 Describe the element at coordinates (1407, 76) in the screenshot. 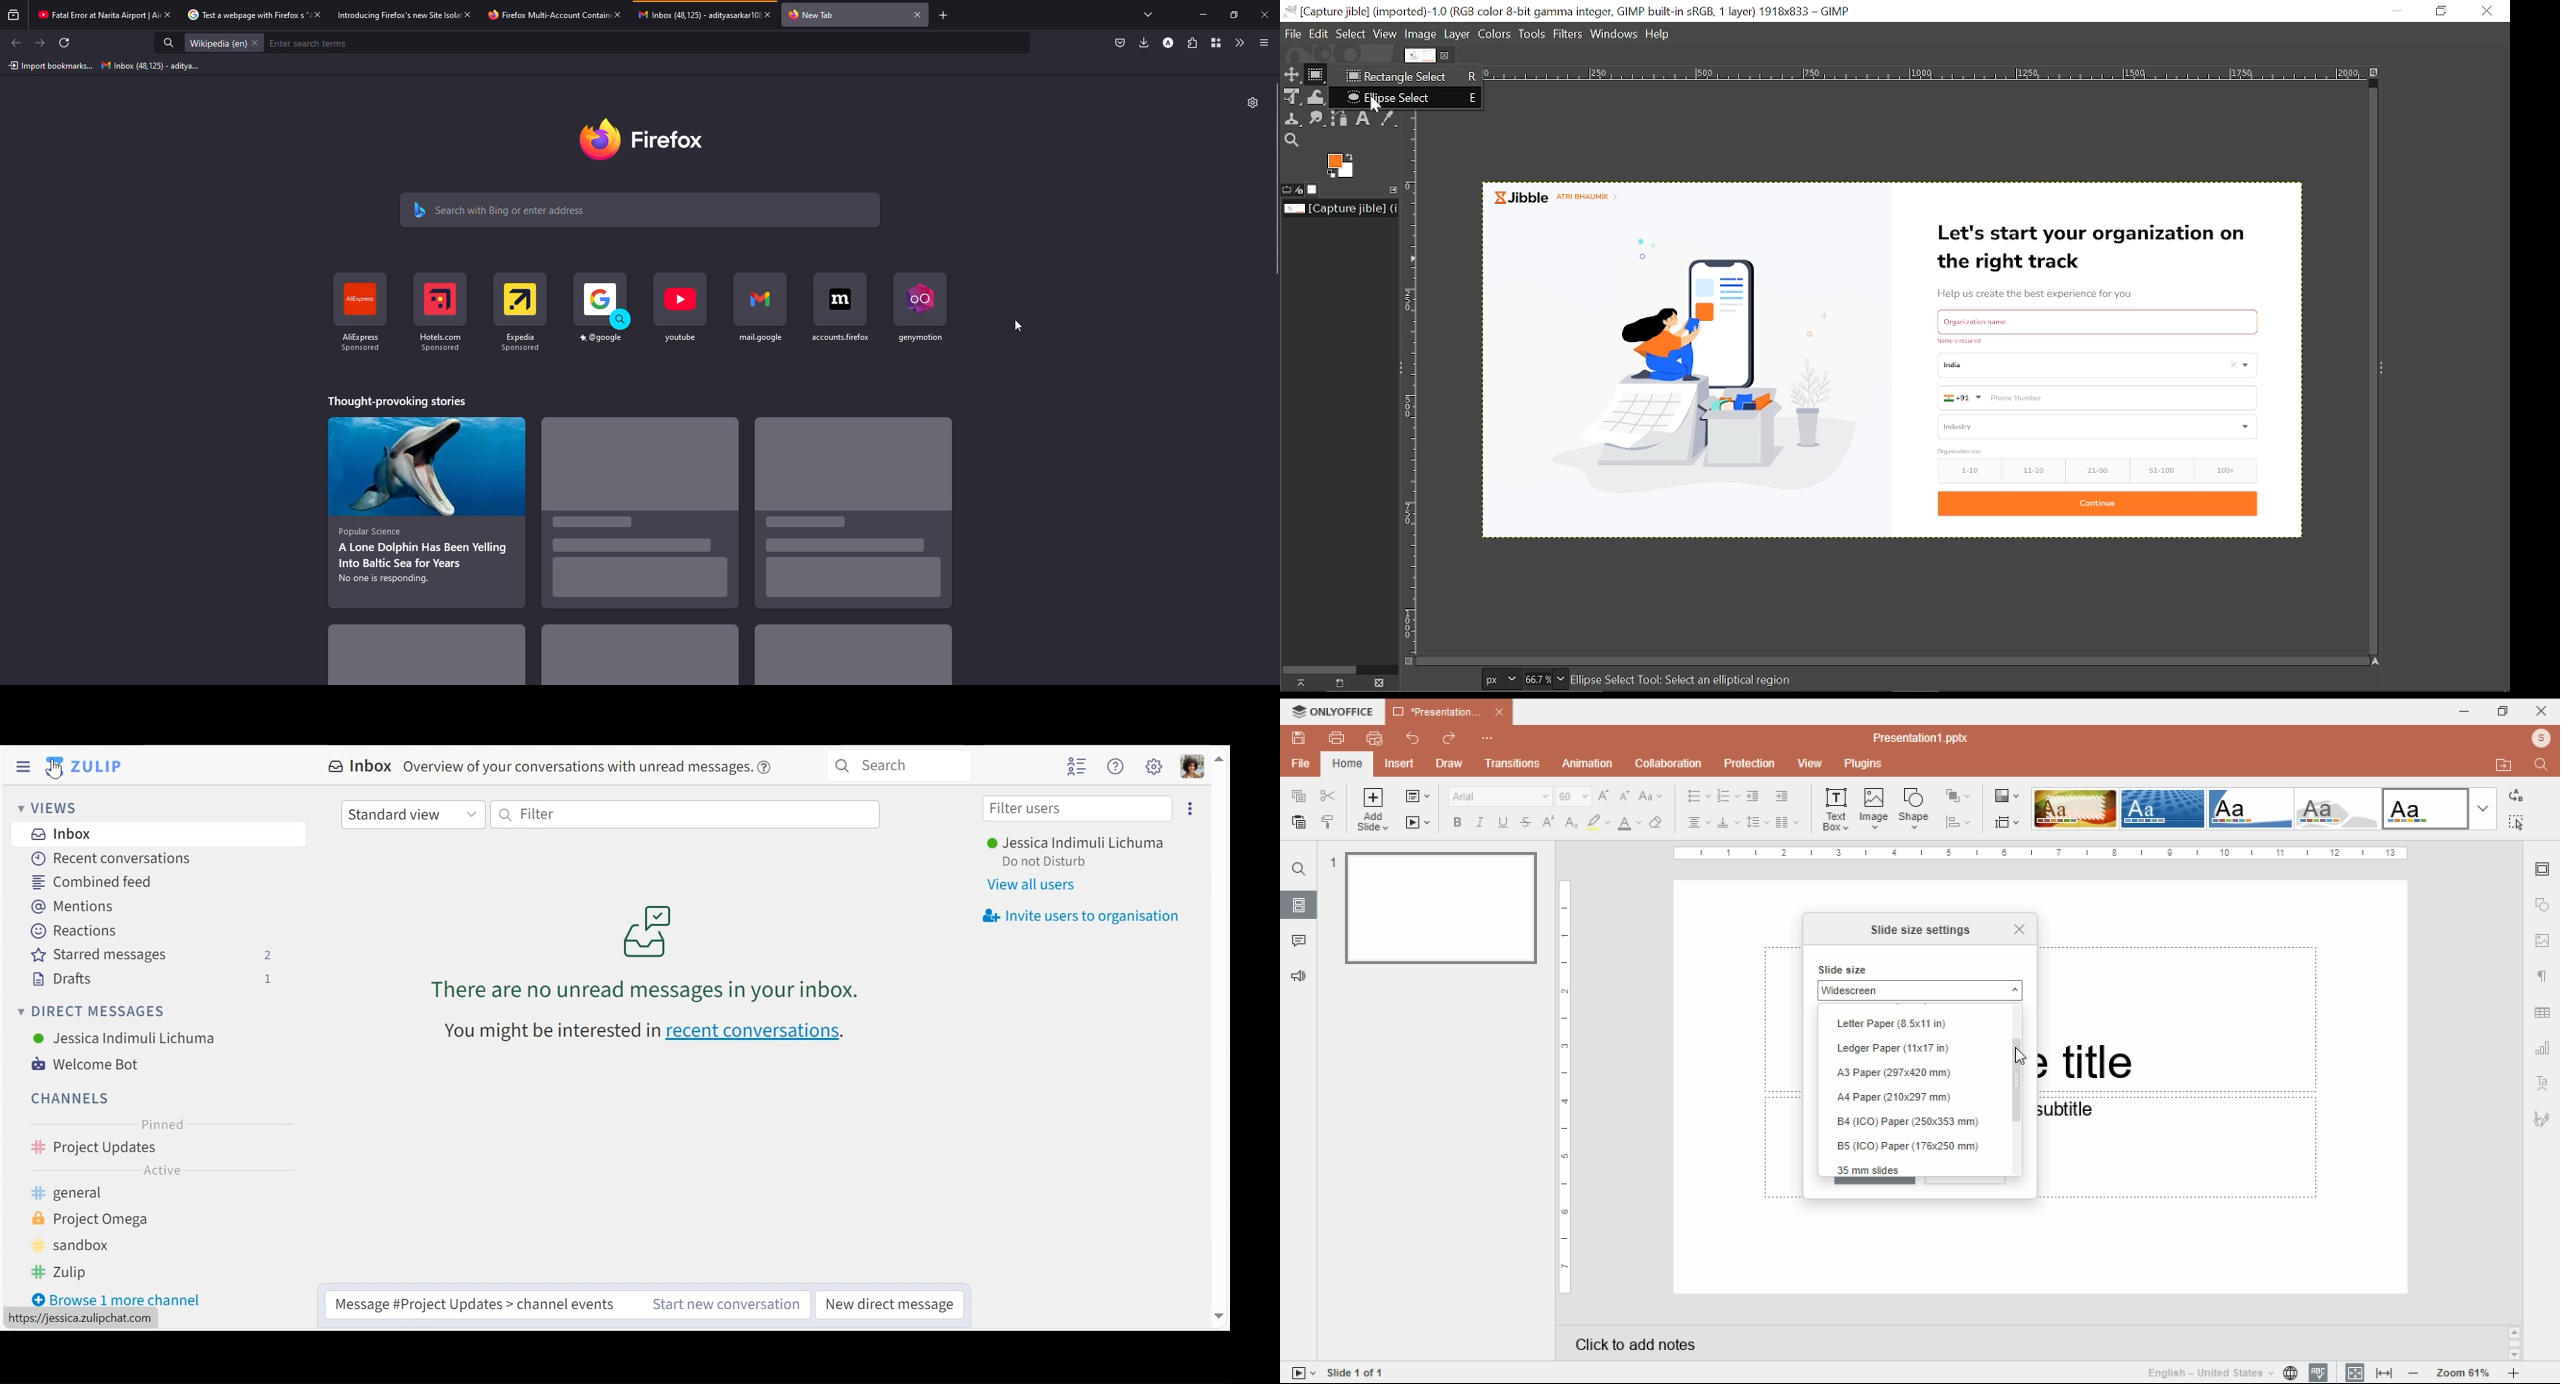

I see `Rectangle select` at that location.